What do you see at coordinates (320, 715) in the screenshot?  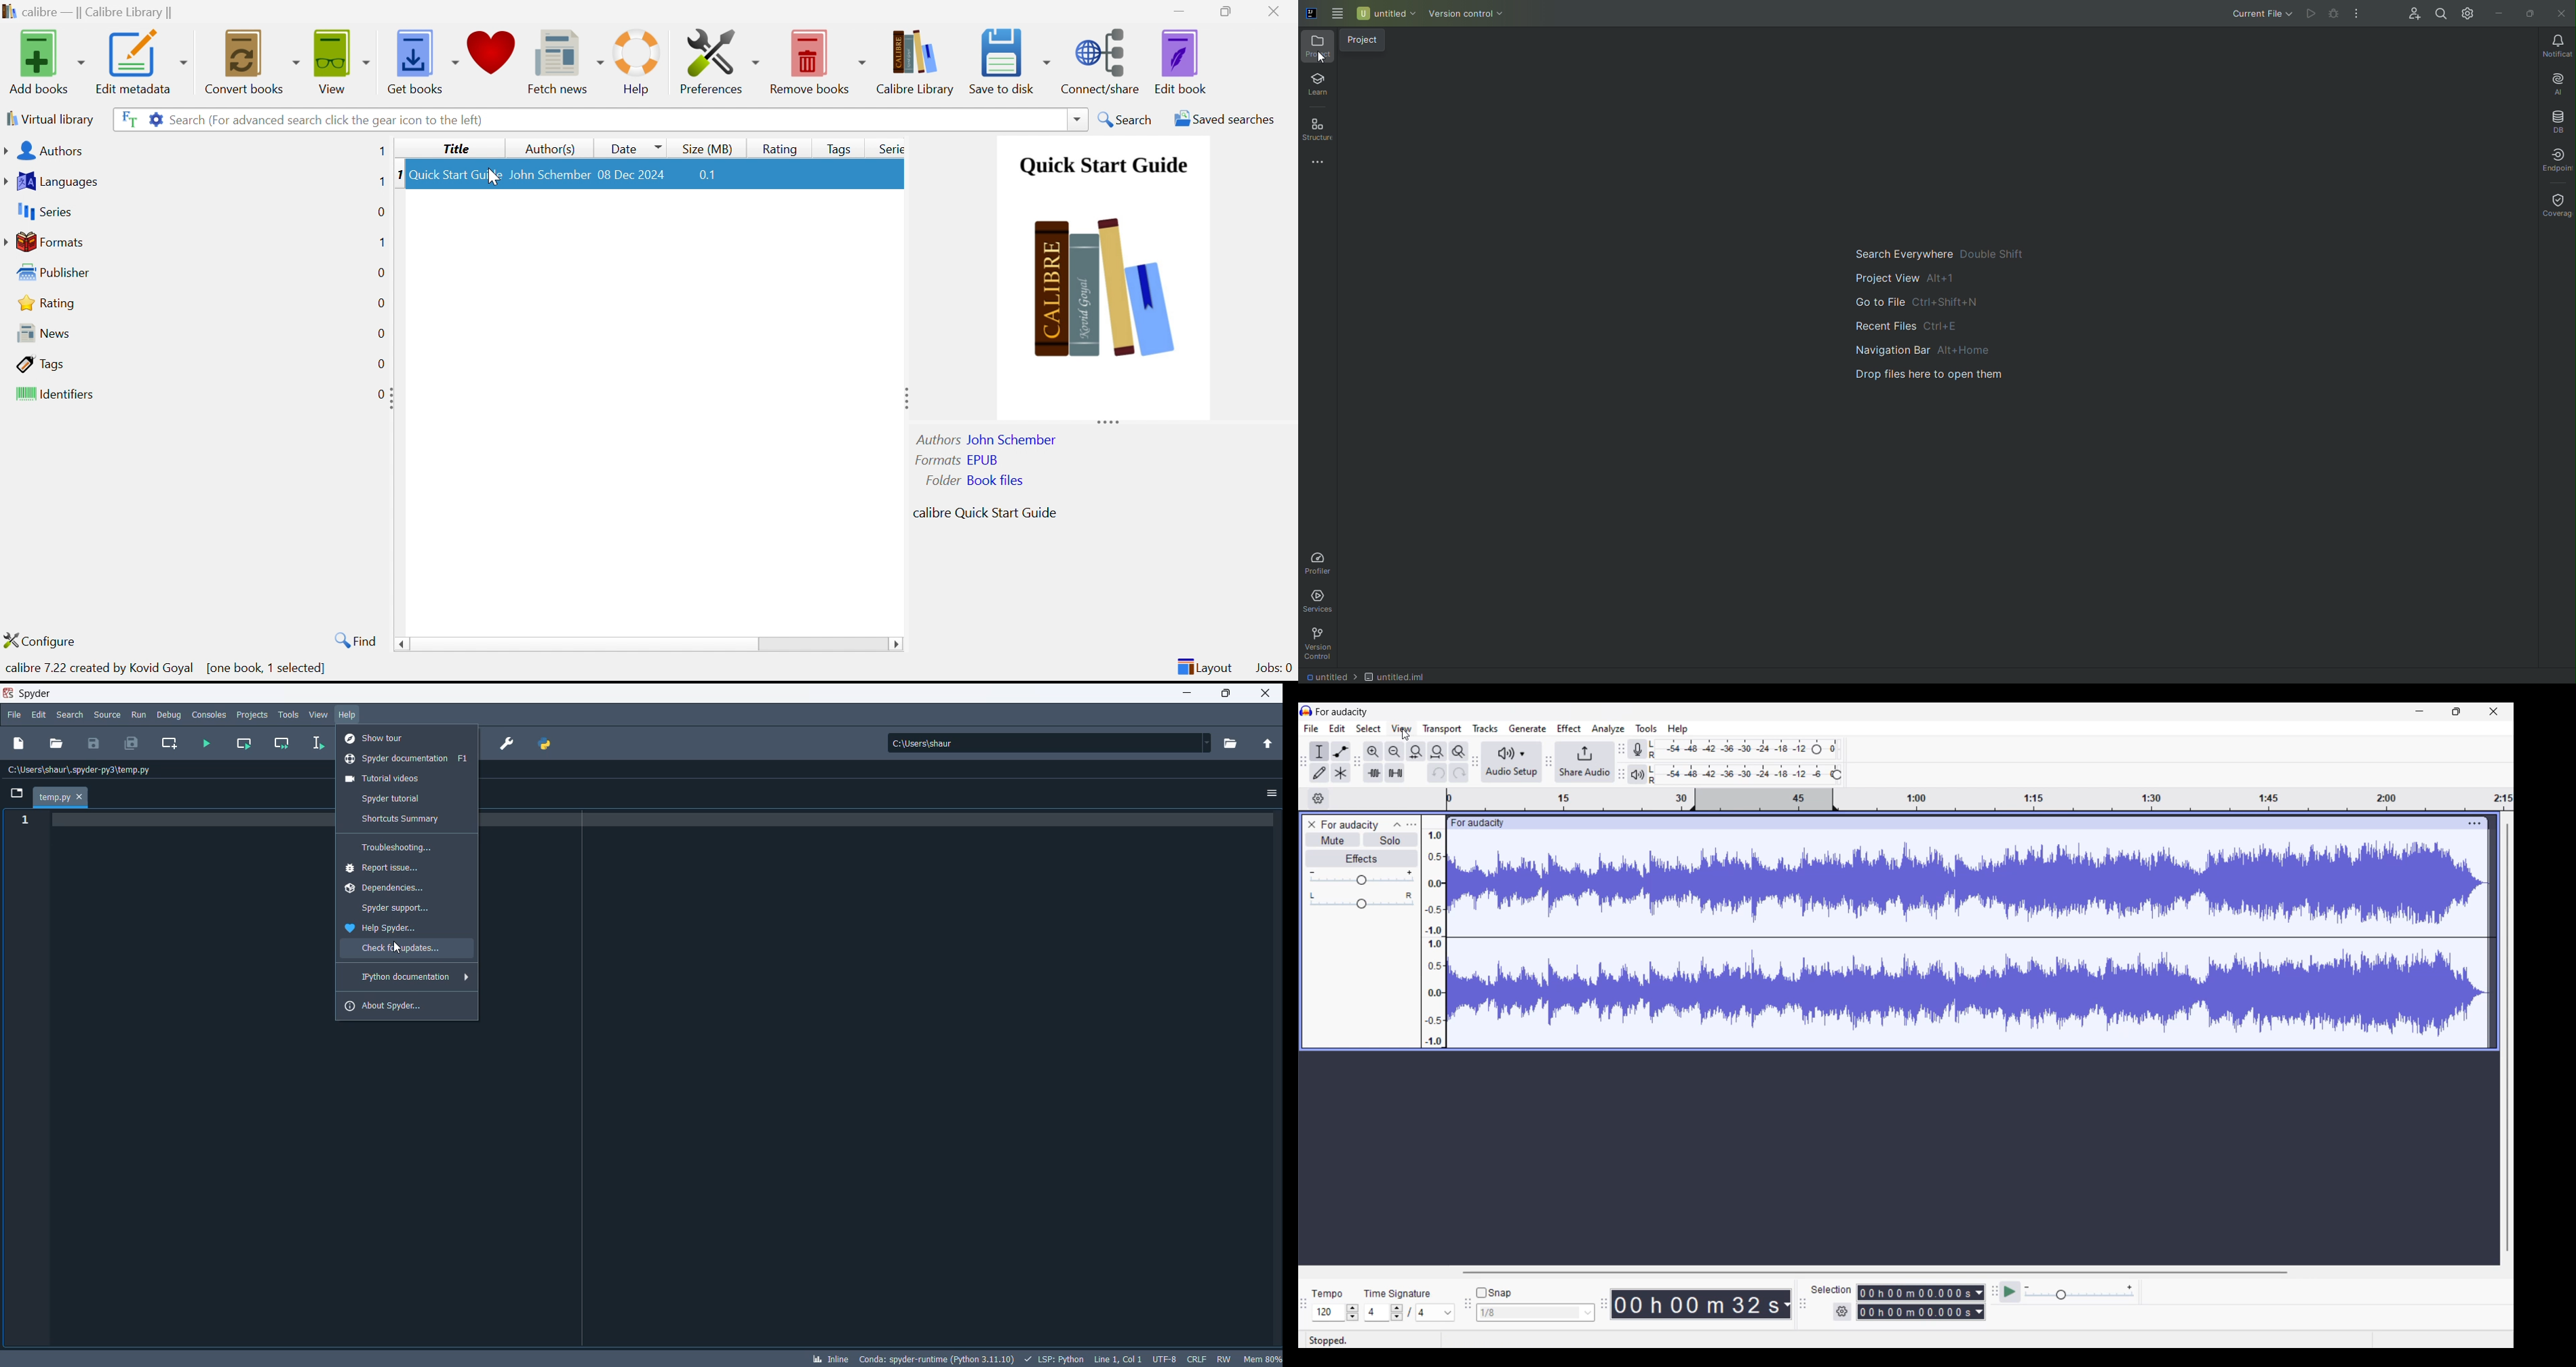 I see `view` at bounding box center [320, 715].